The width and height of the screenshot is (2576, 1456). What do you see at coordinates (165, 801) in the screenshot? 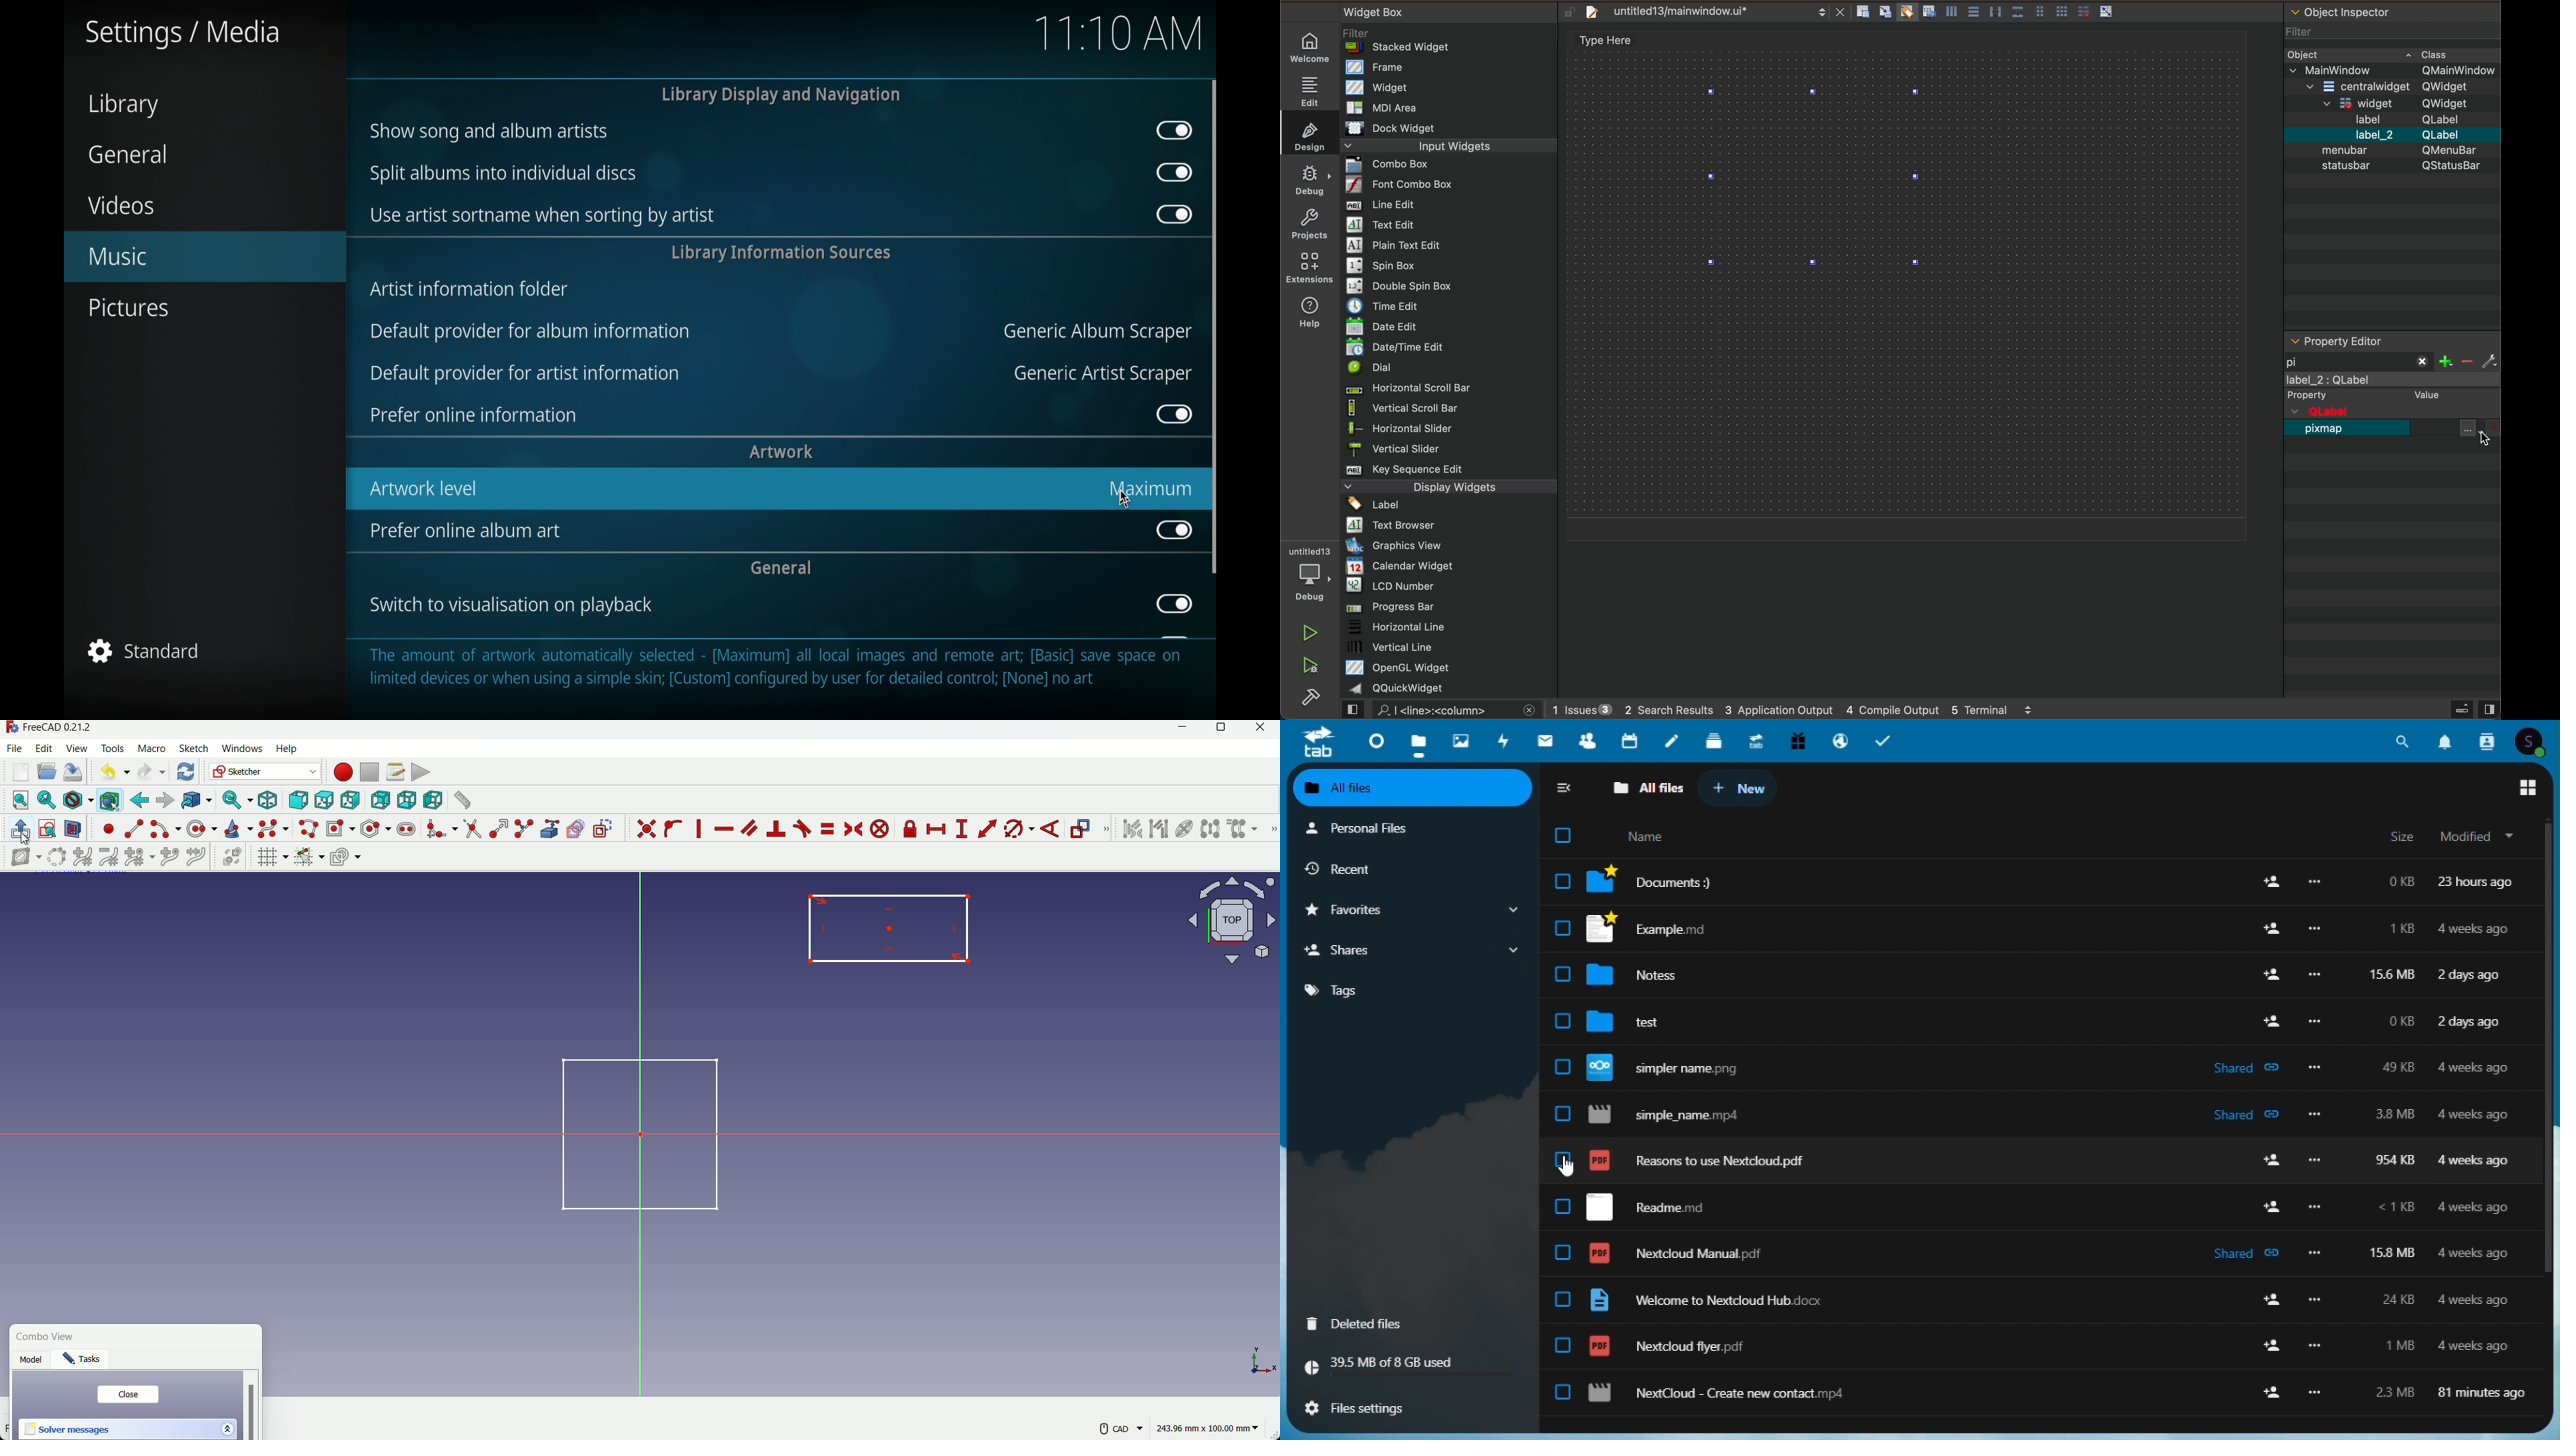
I see `forward` at bounding box center [165, 801].